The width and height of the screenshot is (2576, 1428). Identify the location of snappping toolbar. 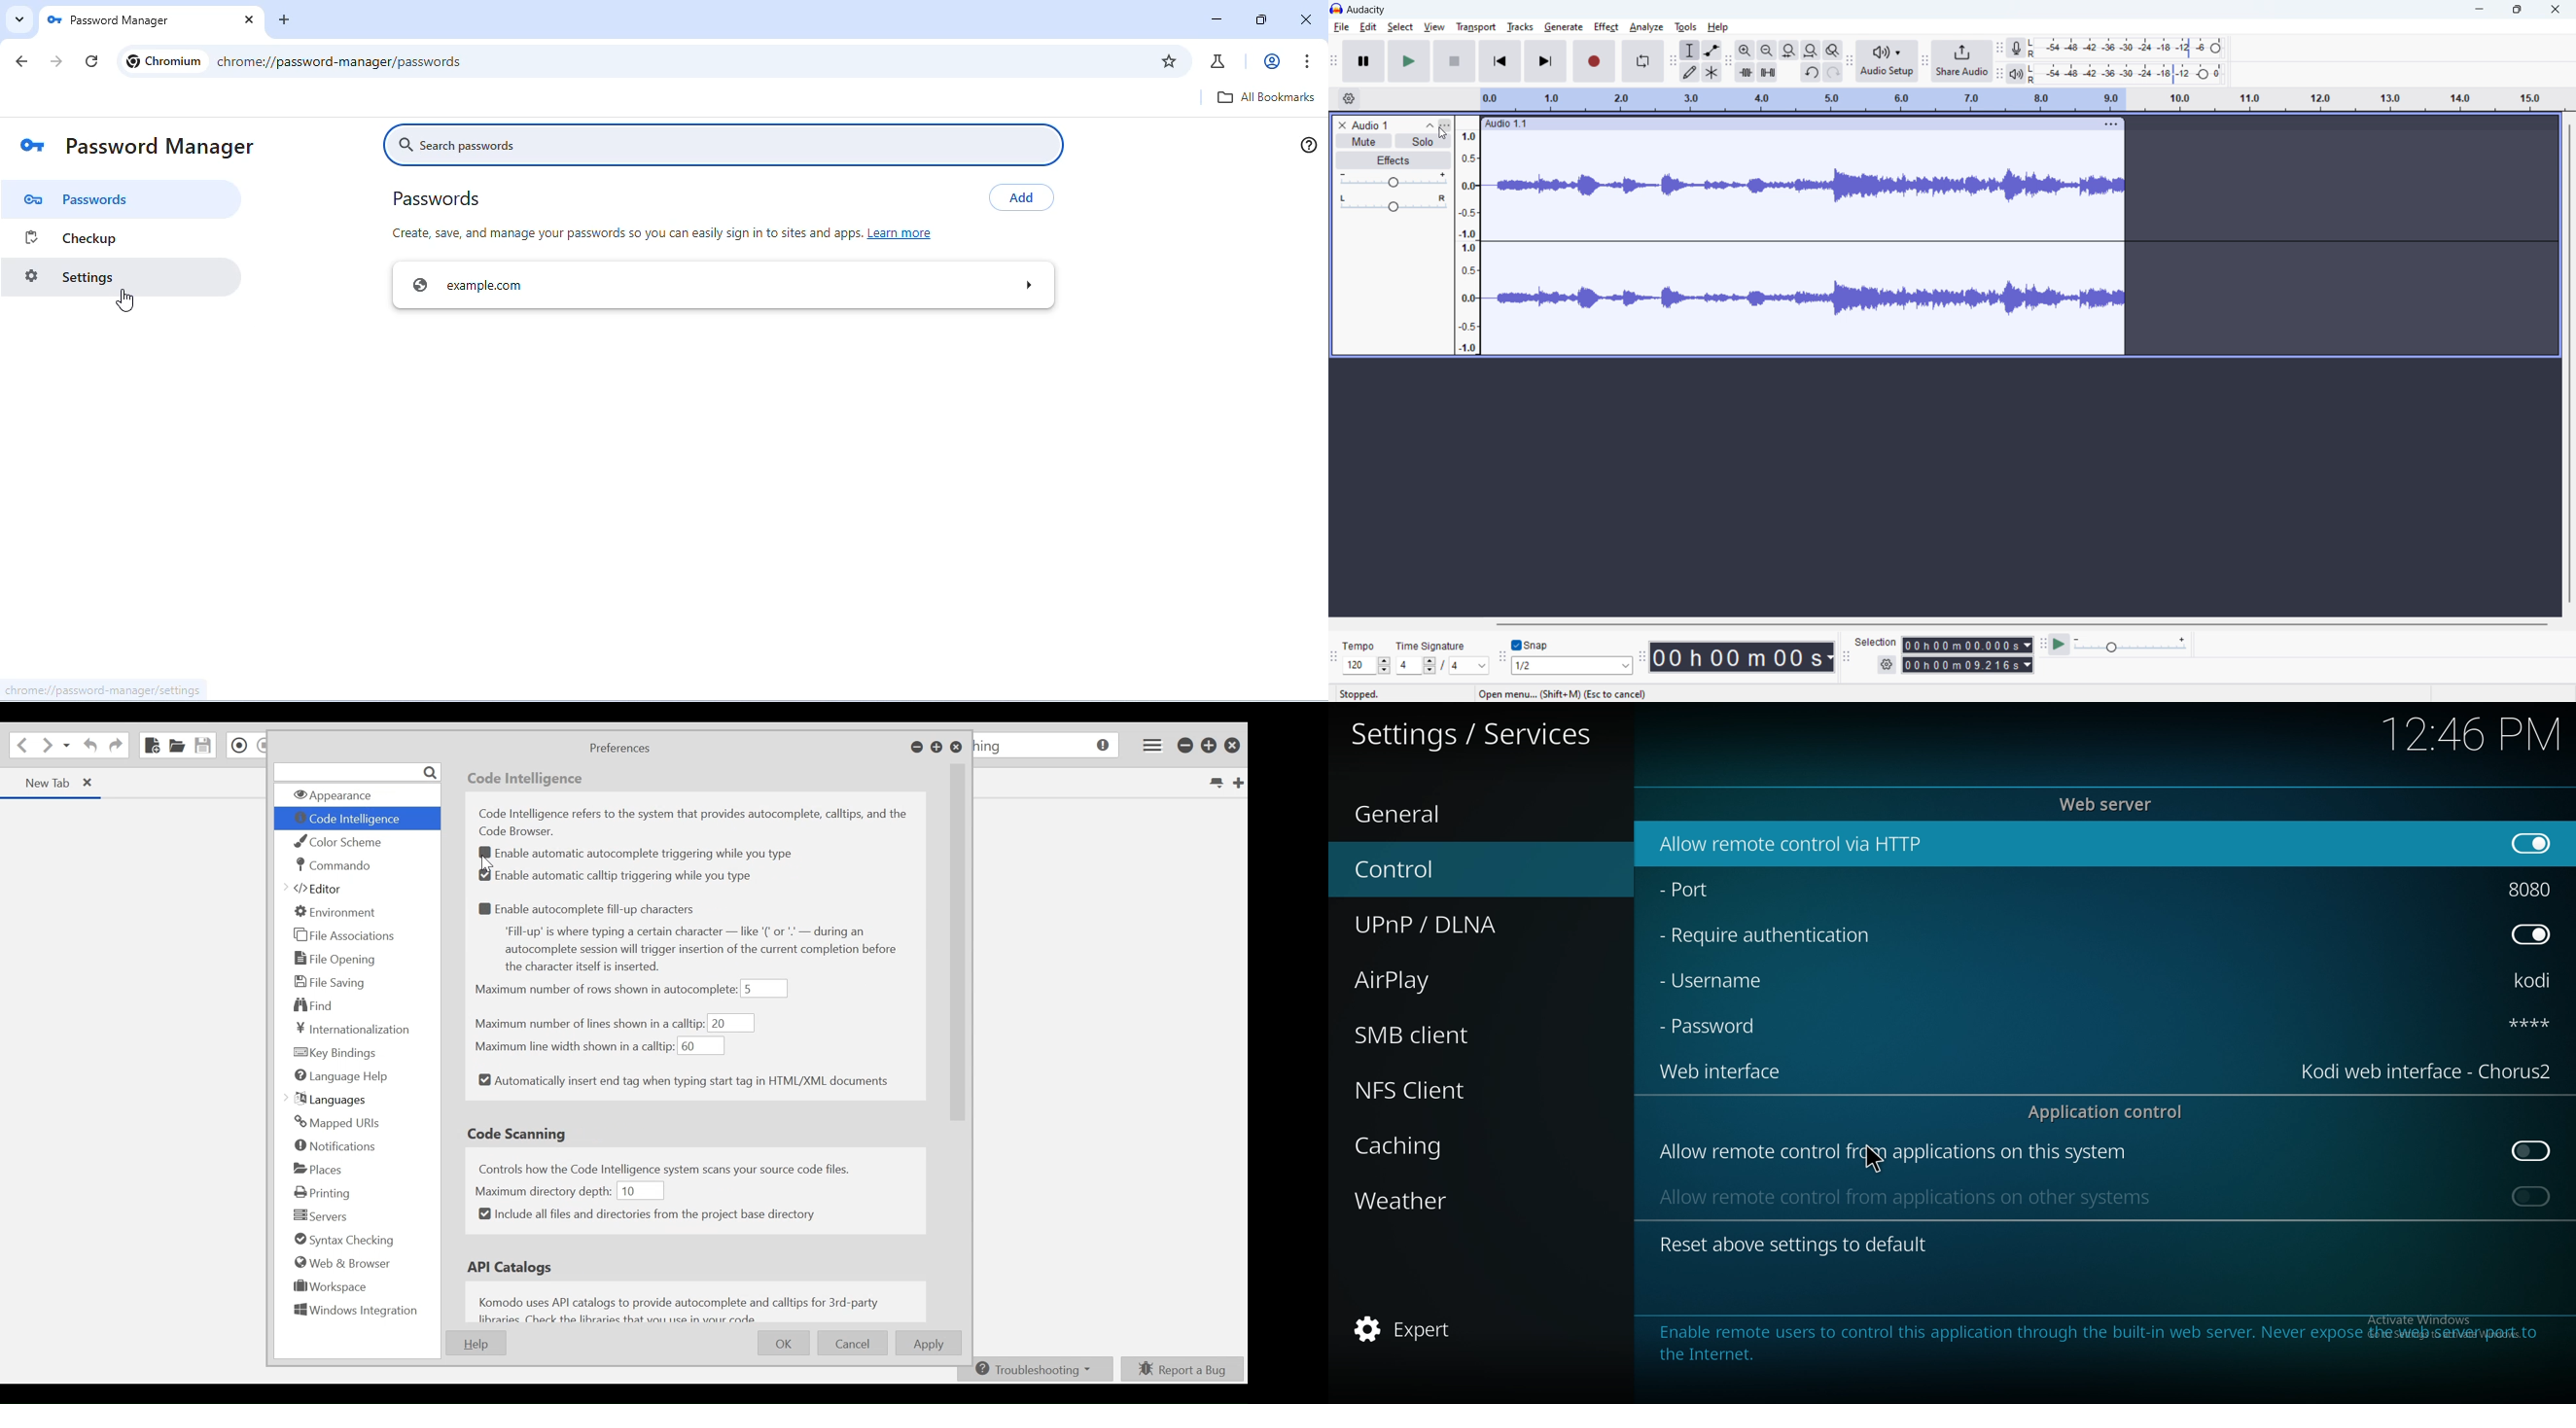
(1503, 658).